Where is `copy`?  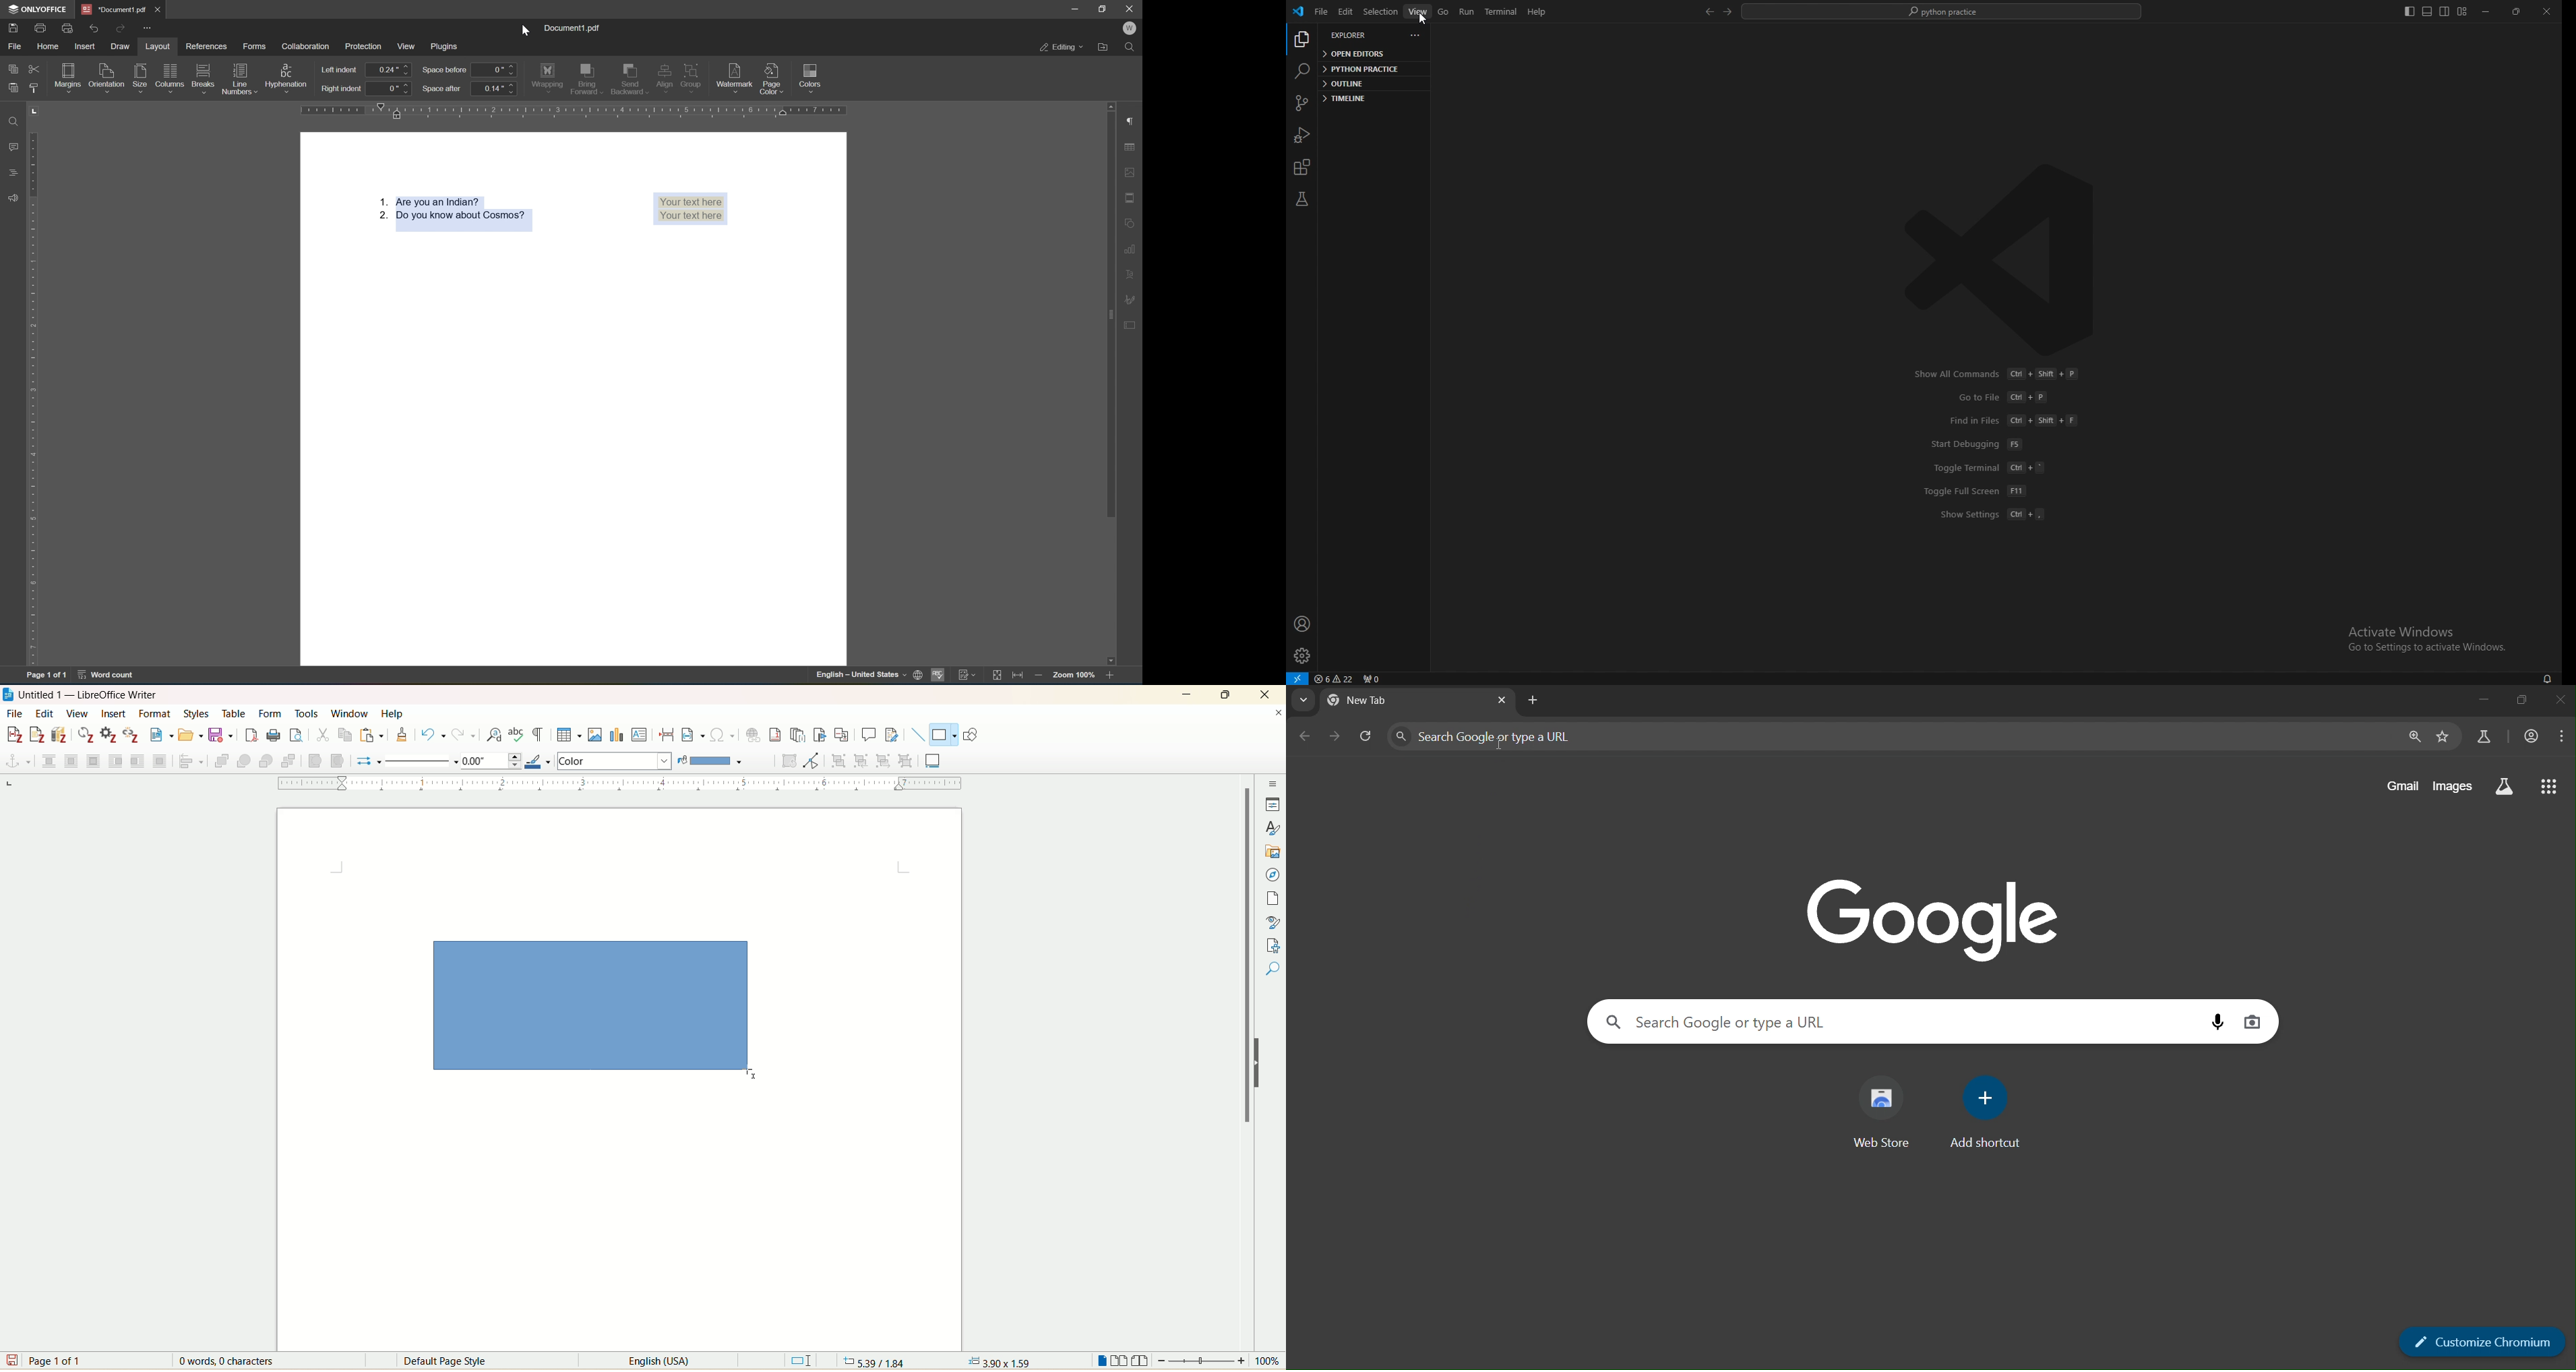
copy is located at coordinates (345, 737).